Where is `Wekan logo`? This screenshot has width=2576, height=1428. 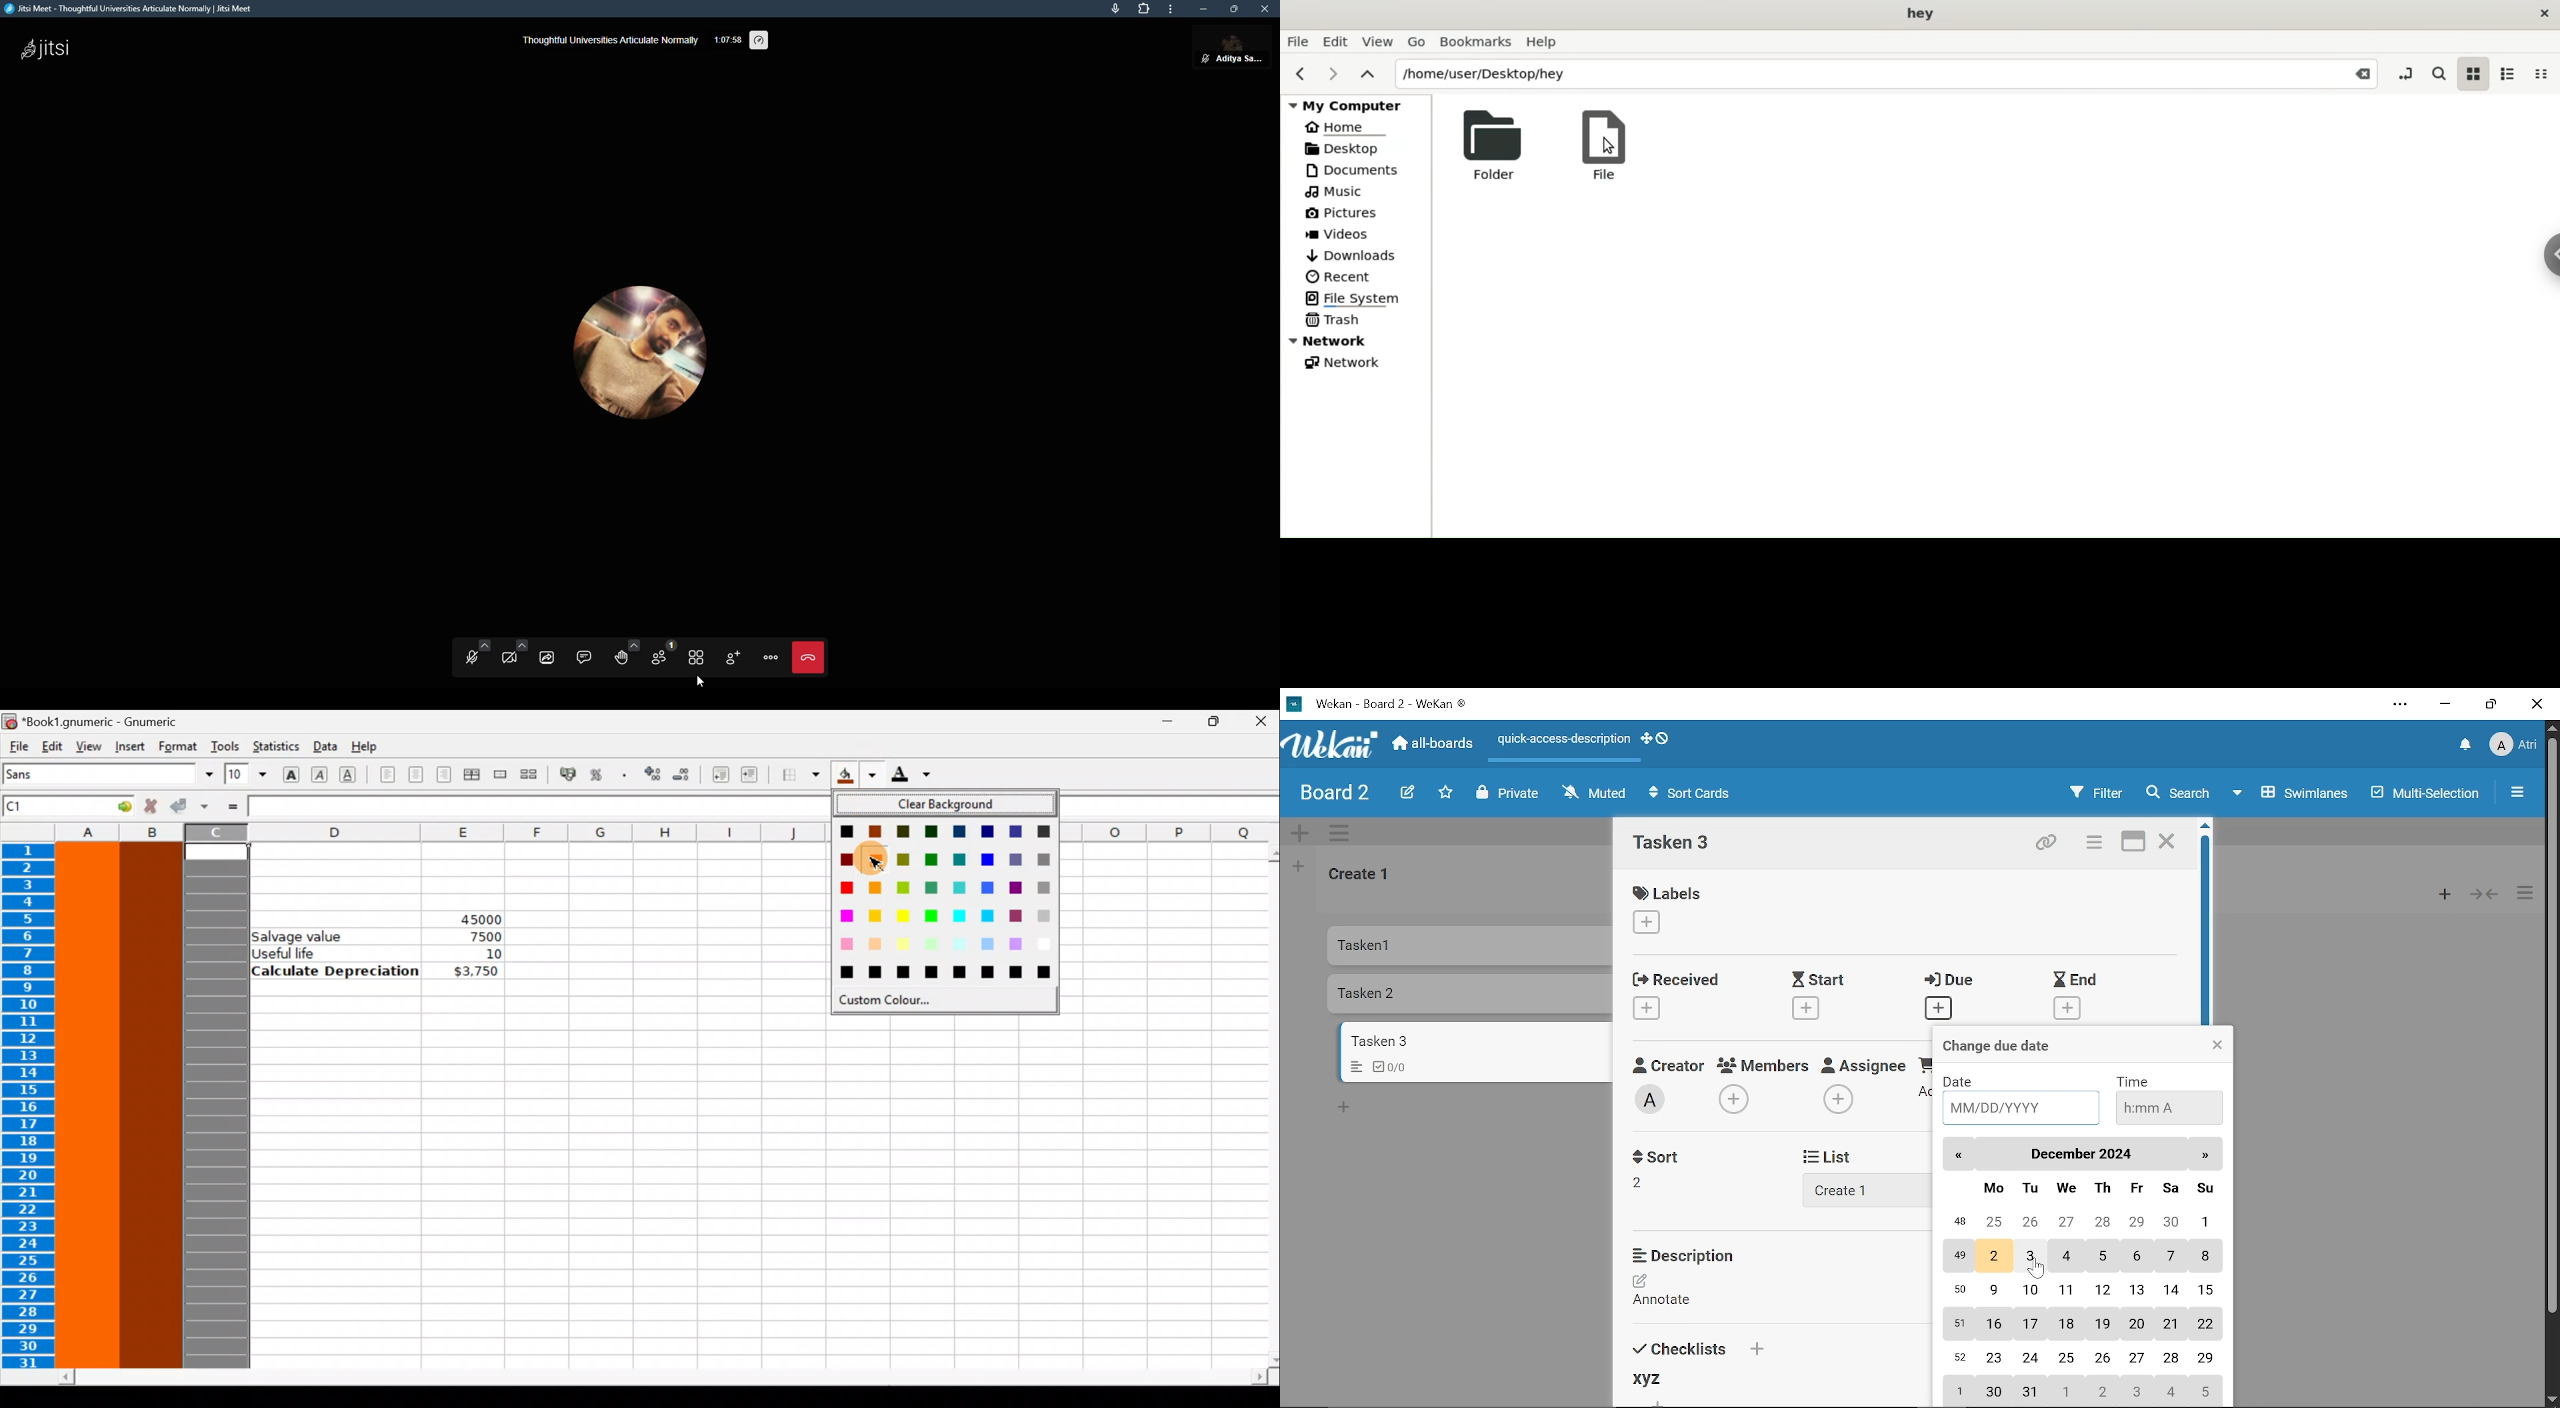 Wekan logo is located at coordinates (1330, 745).